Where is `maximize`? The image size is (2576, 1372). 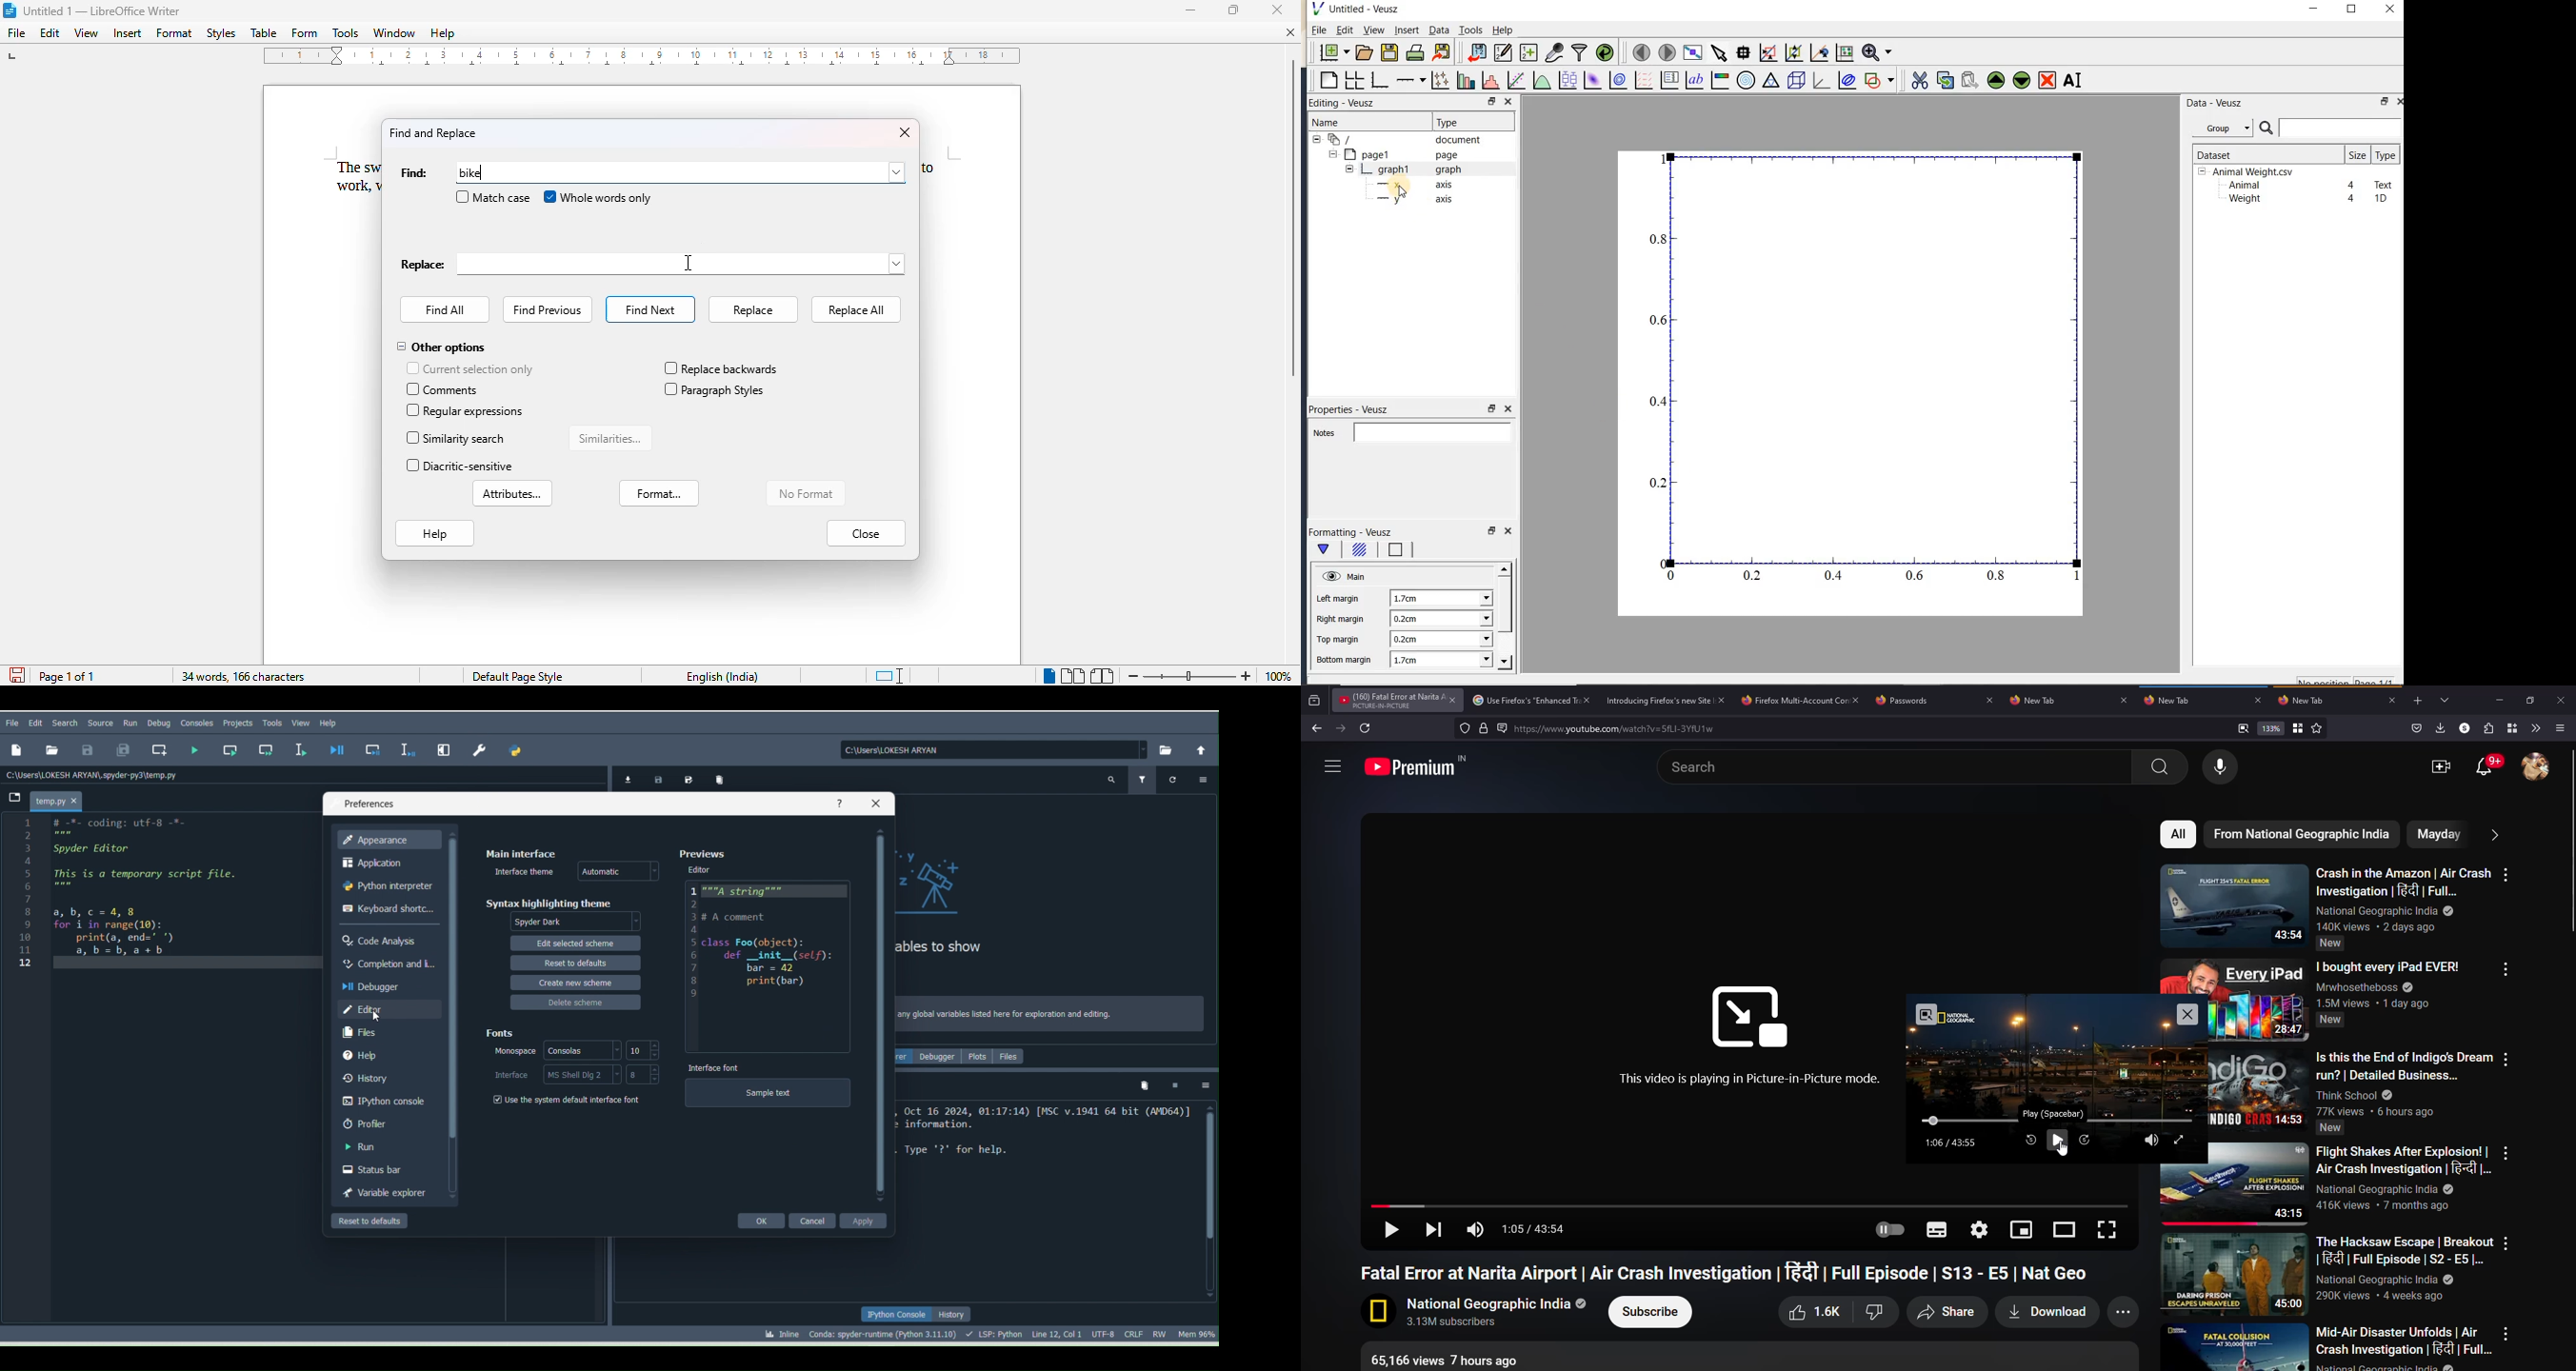 maximize is located at coordinates (2352, 9).